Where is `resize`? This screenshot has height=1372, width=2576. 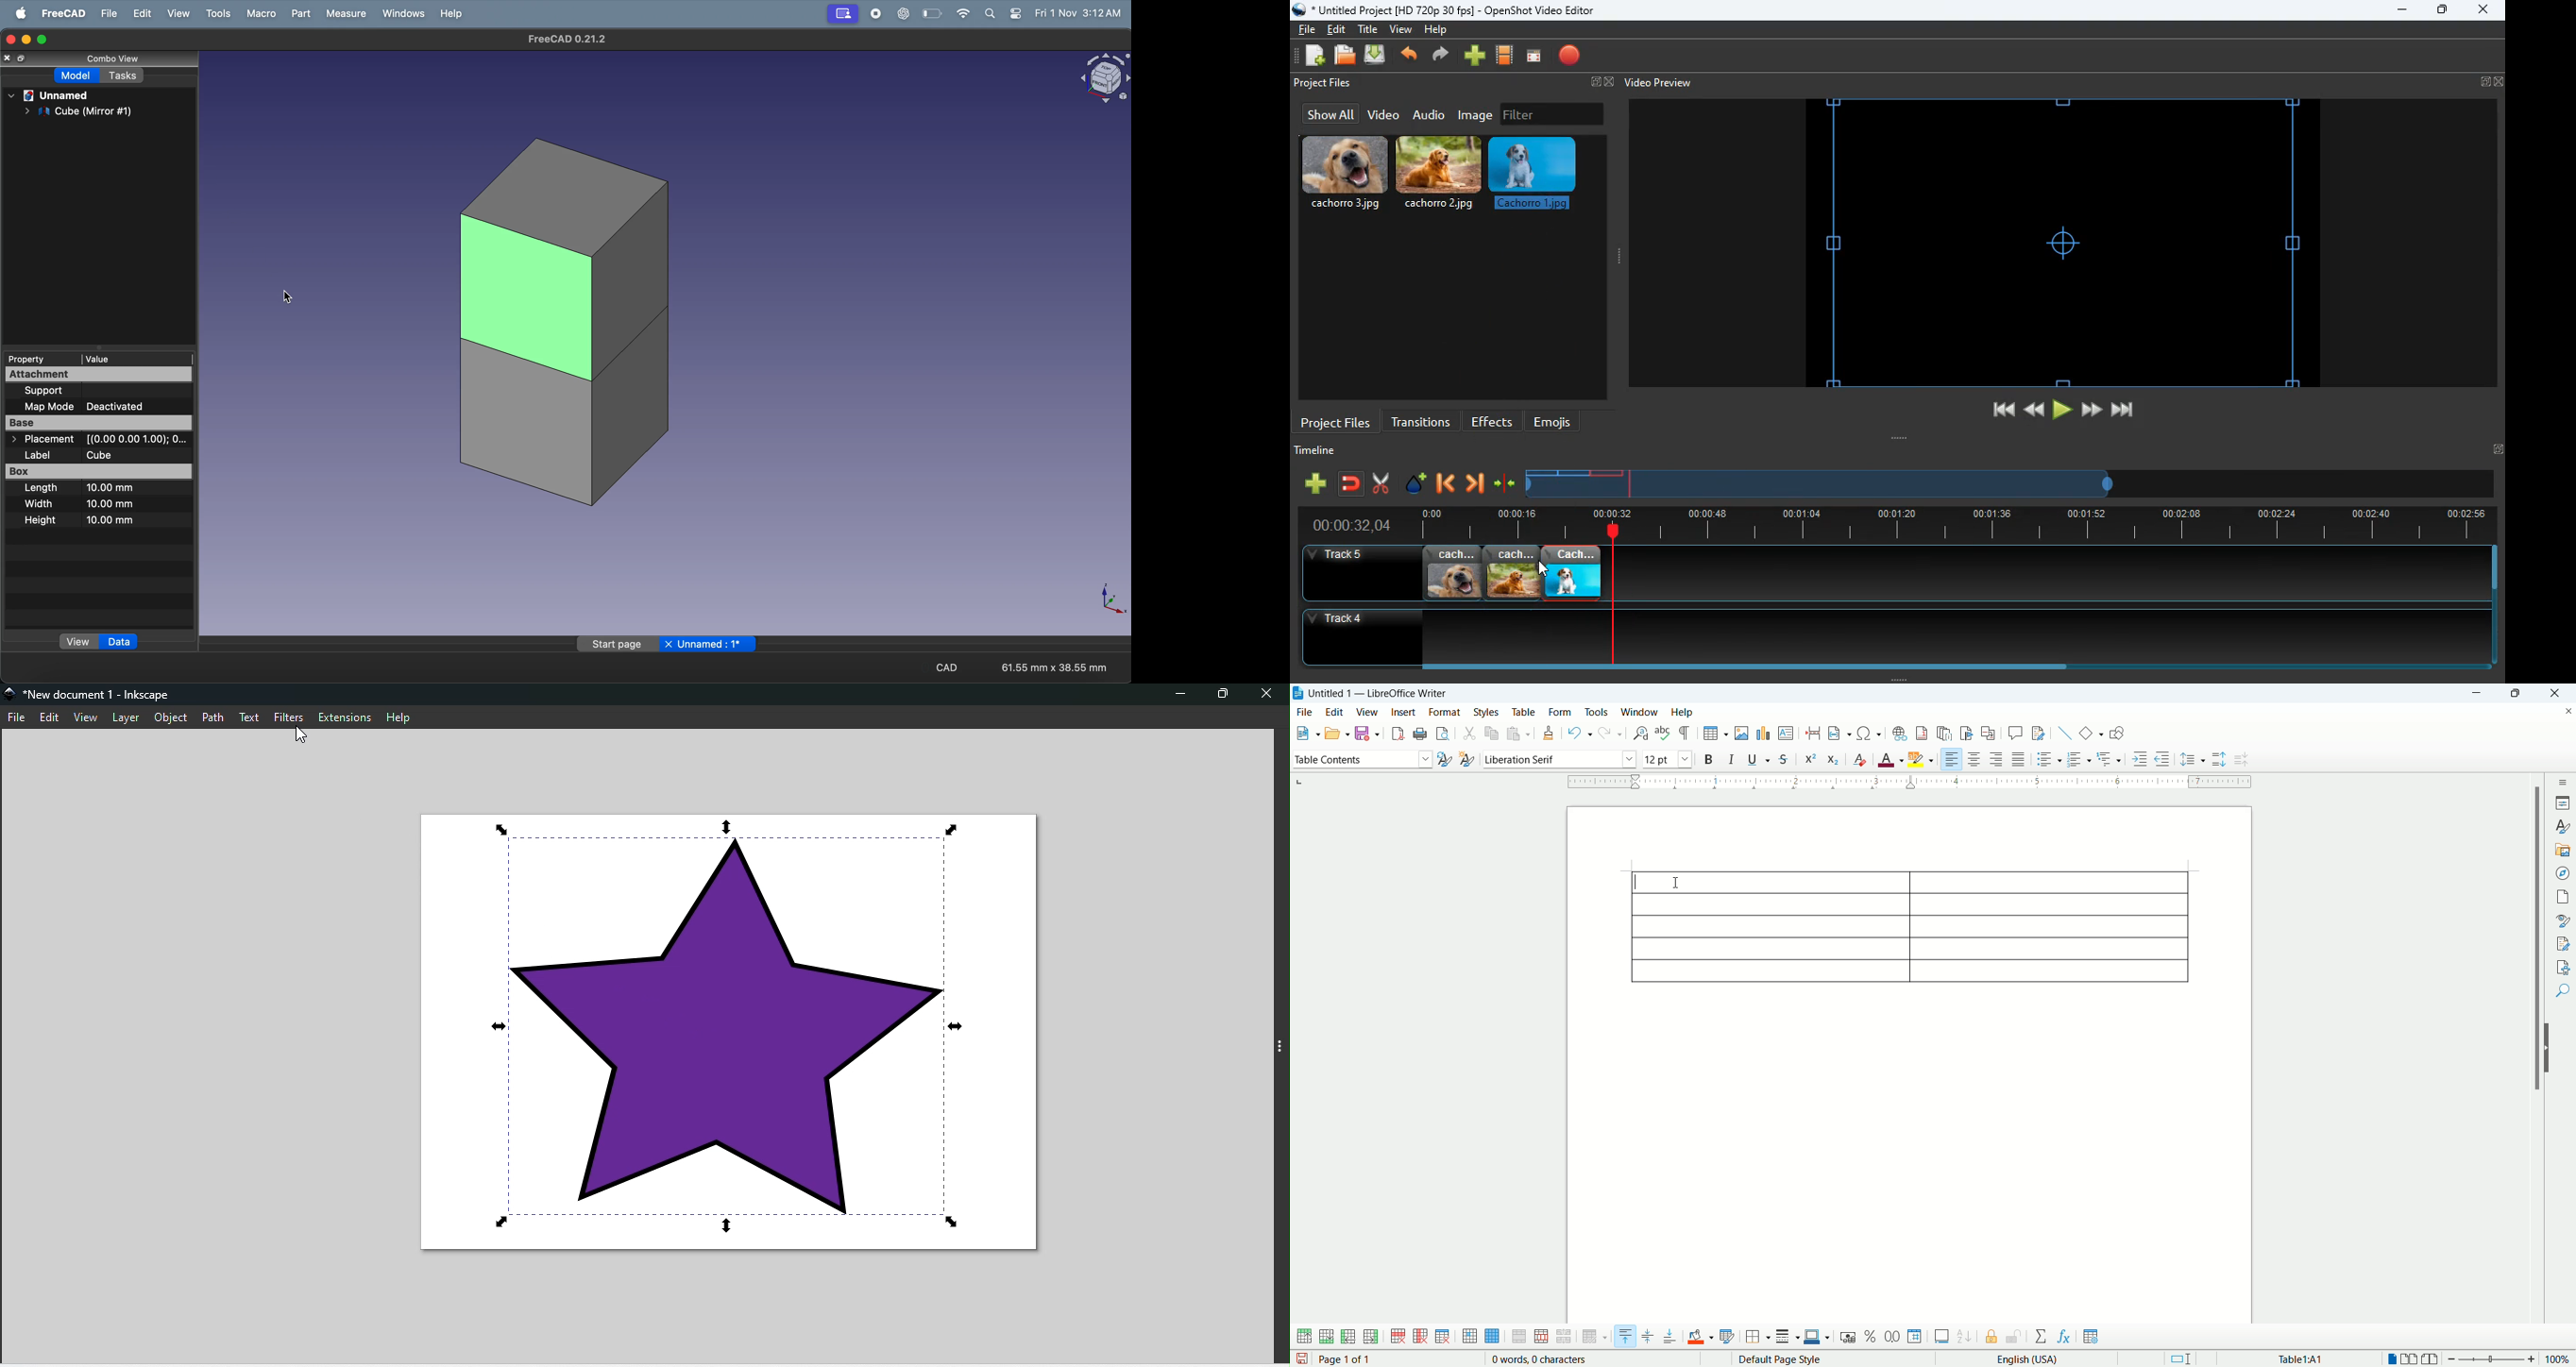 resize is located at coordinates (24, 57).